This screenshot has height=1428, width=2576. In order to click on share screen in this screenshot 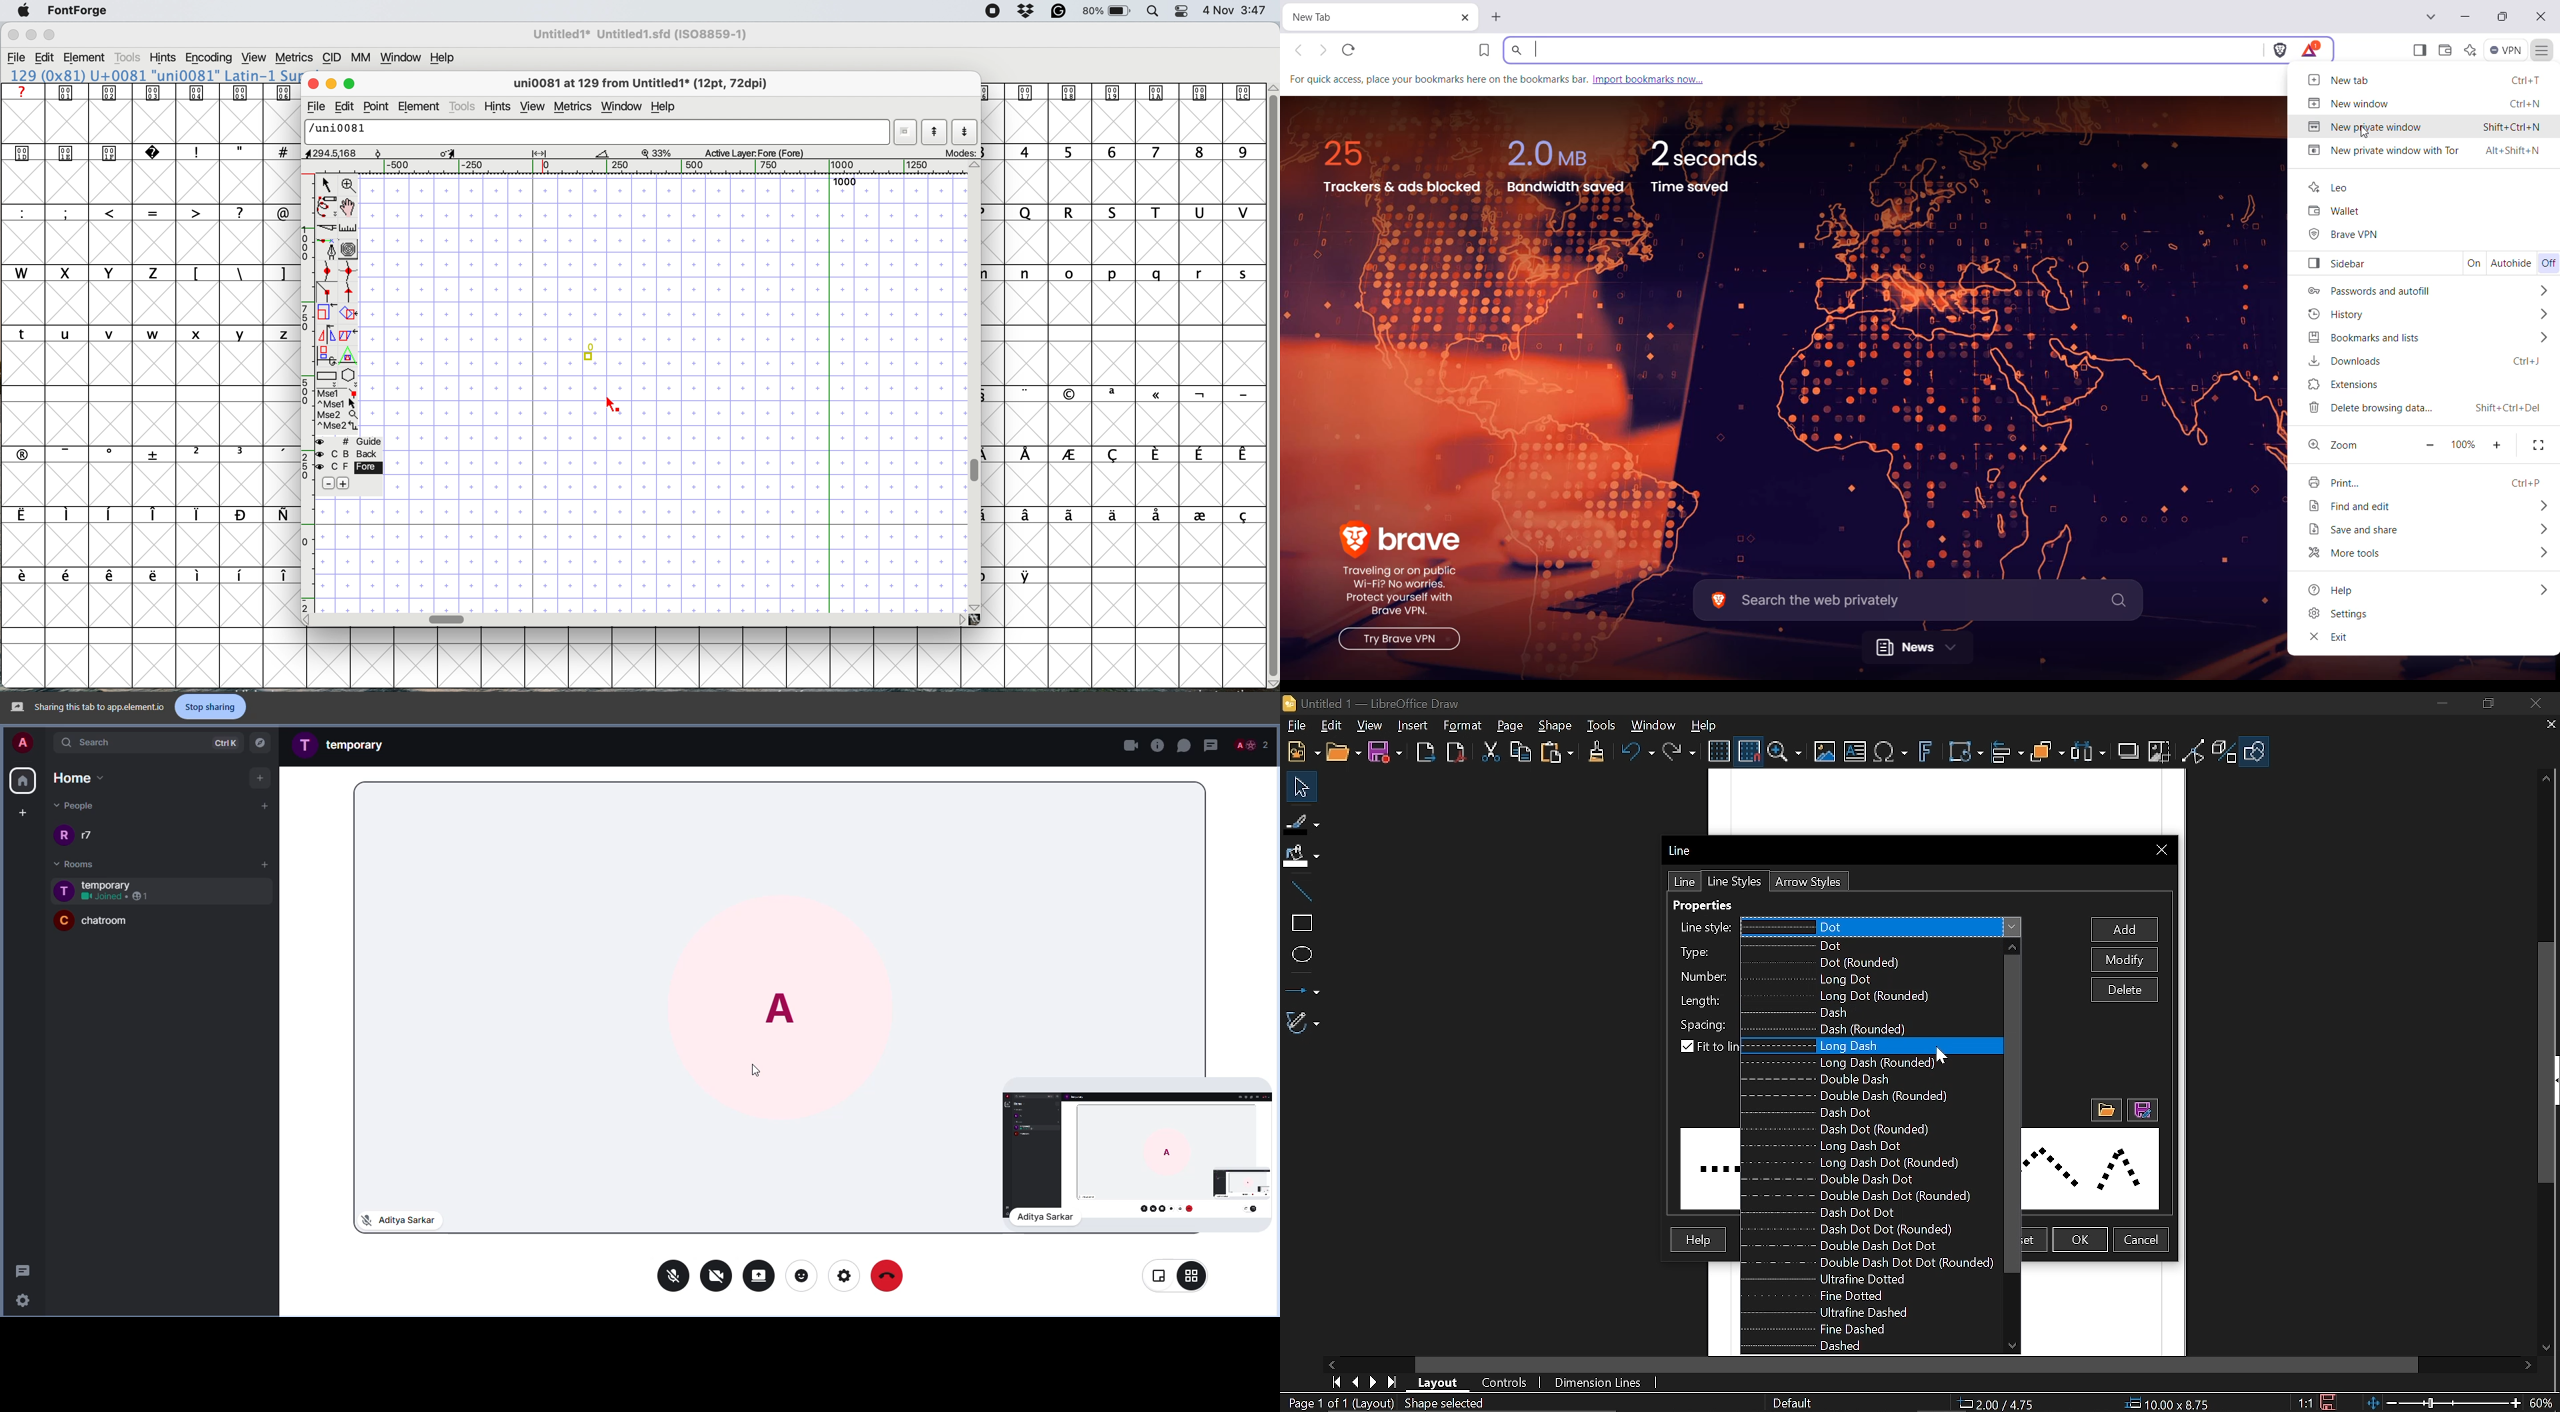, I will do `click(758, 1275)`.